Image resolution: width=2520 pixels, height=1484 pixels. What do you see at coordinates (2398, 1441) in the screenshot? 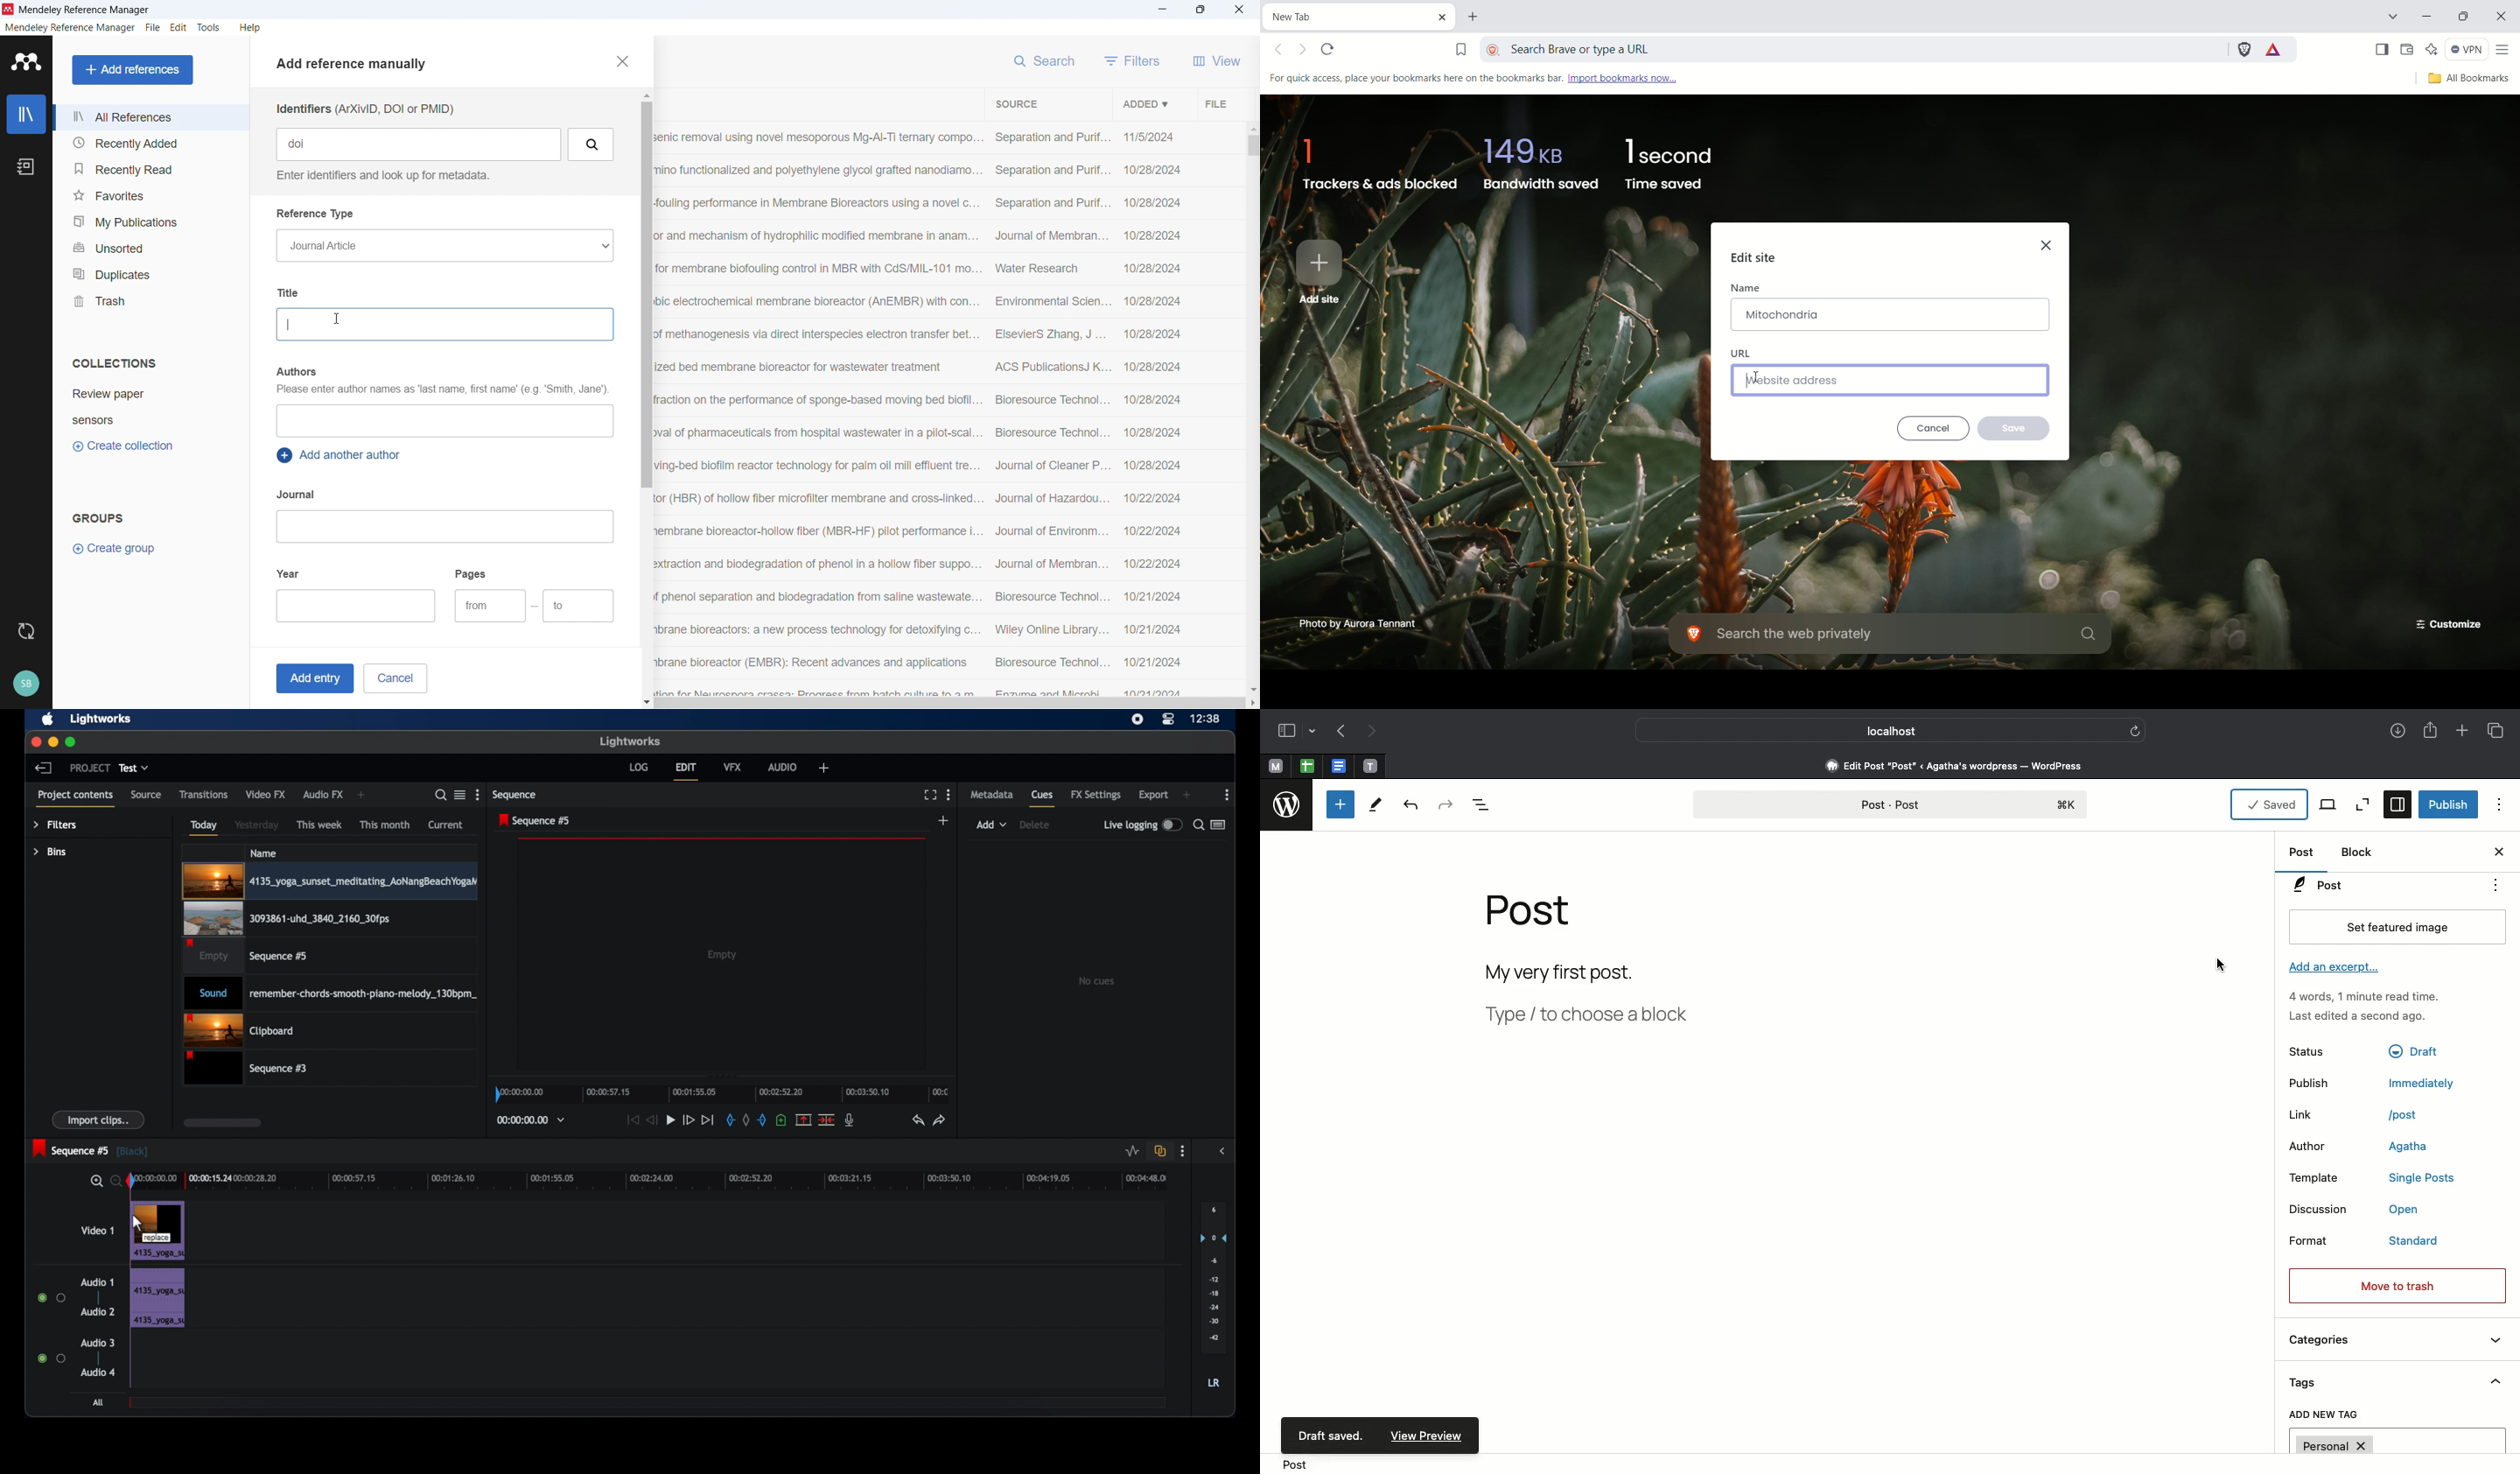
I see `Personal tag` at bounding box center [2398, 1441].